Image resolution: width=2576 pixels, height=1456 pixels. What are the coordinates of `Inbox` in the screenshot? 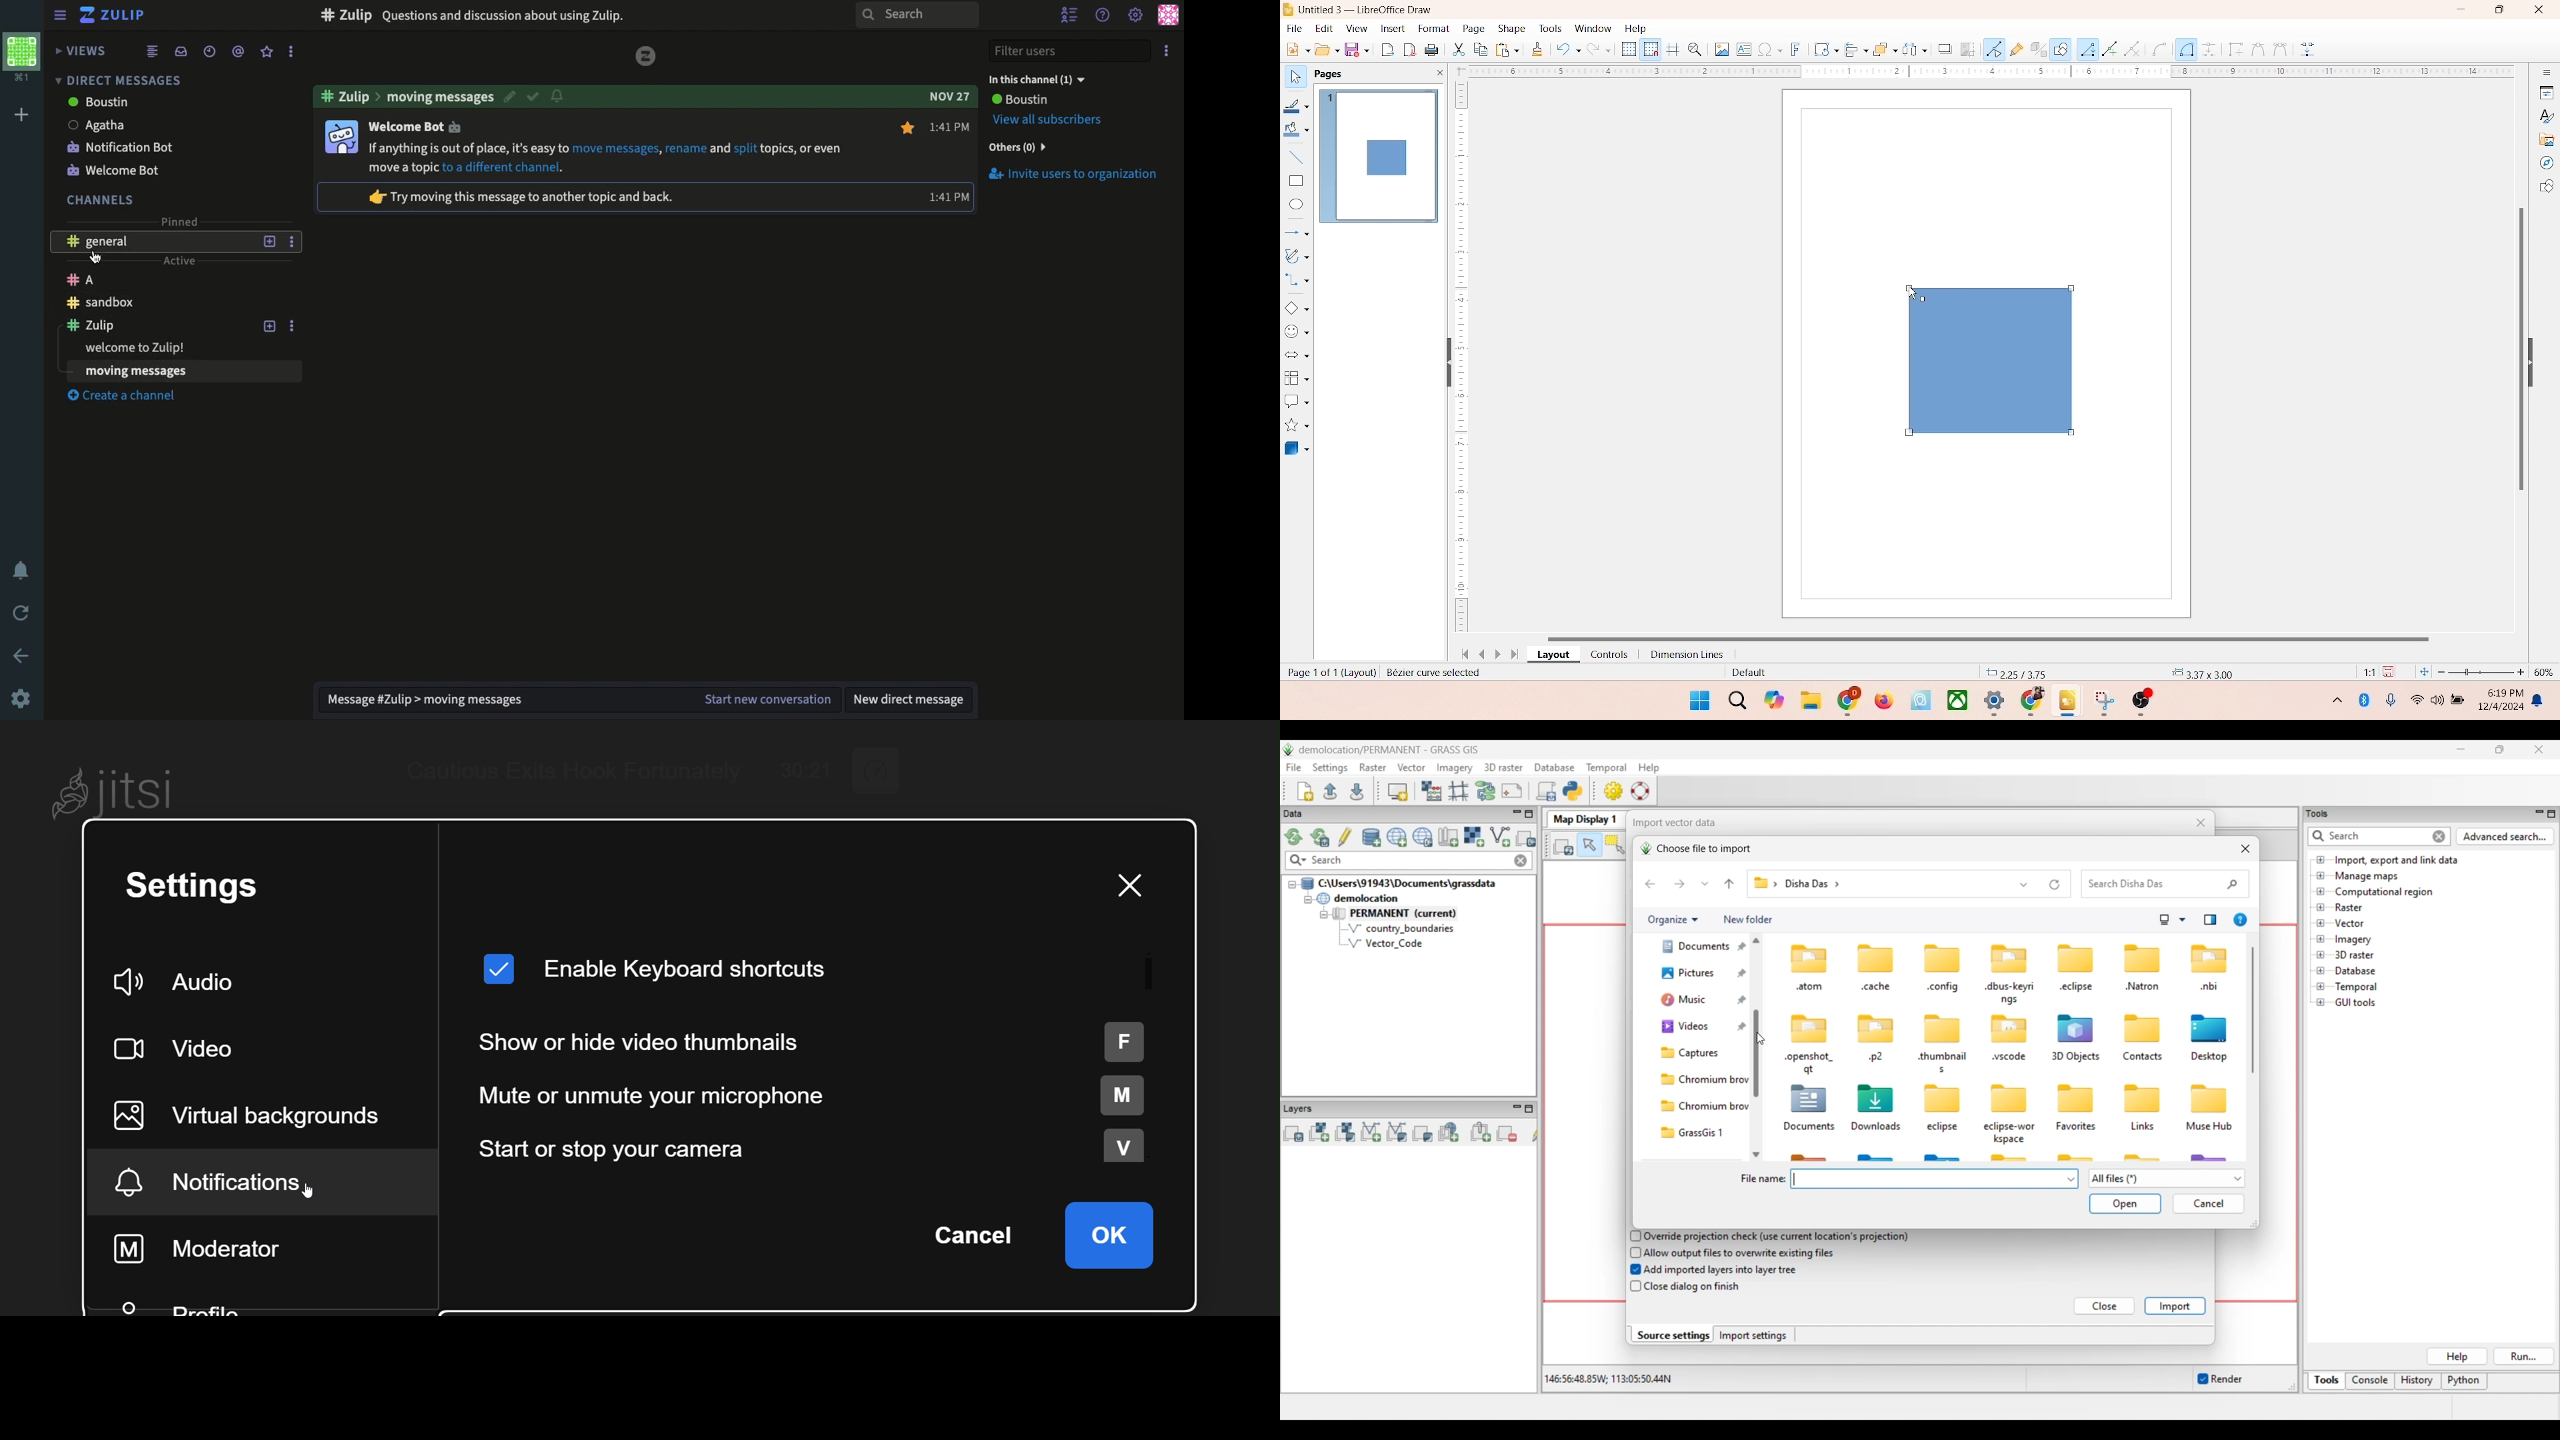 It's located at (180, 51).